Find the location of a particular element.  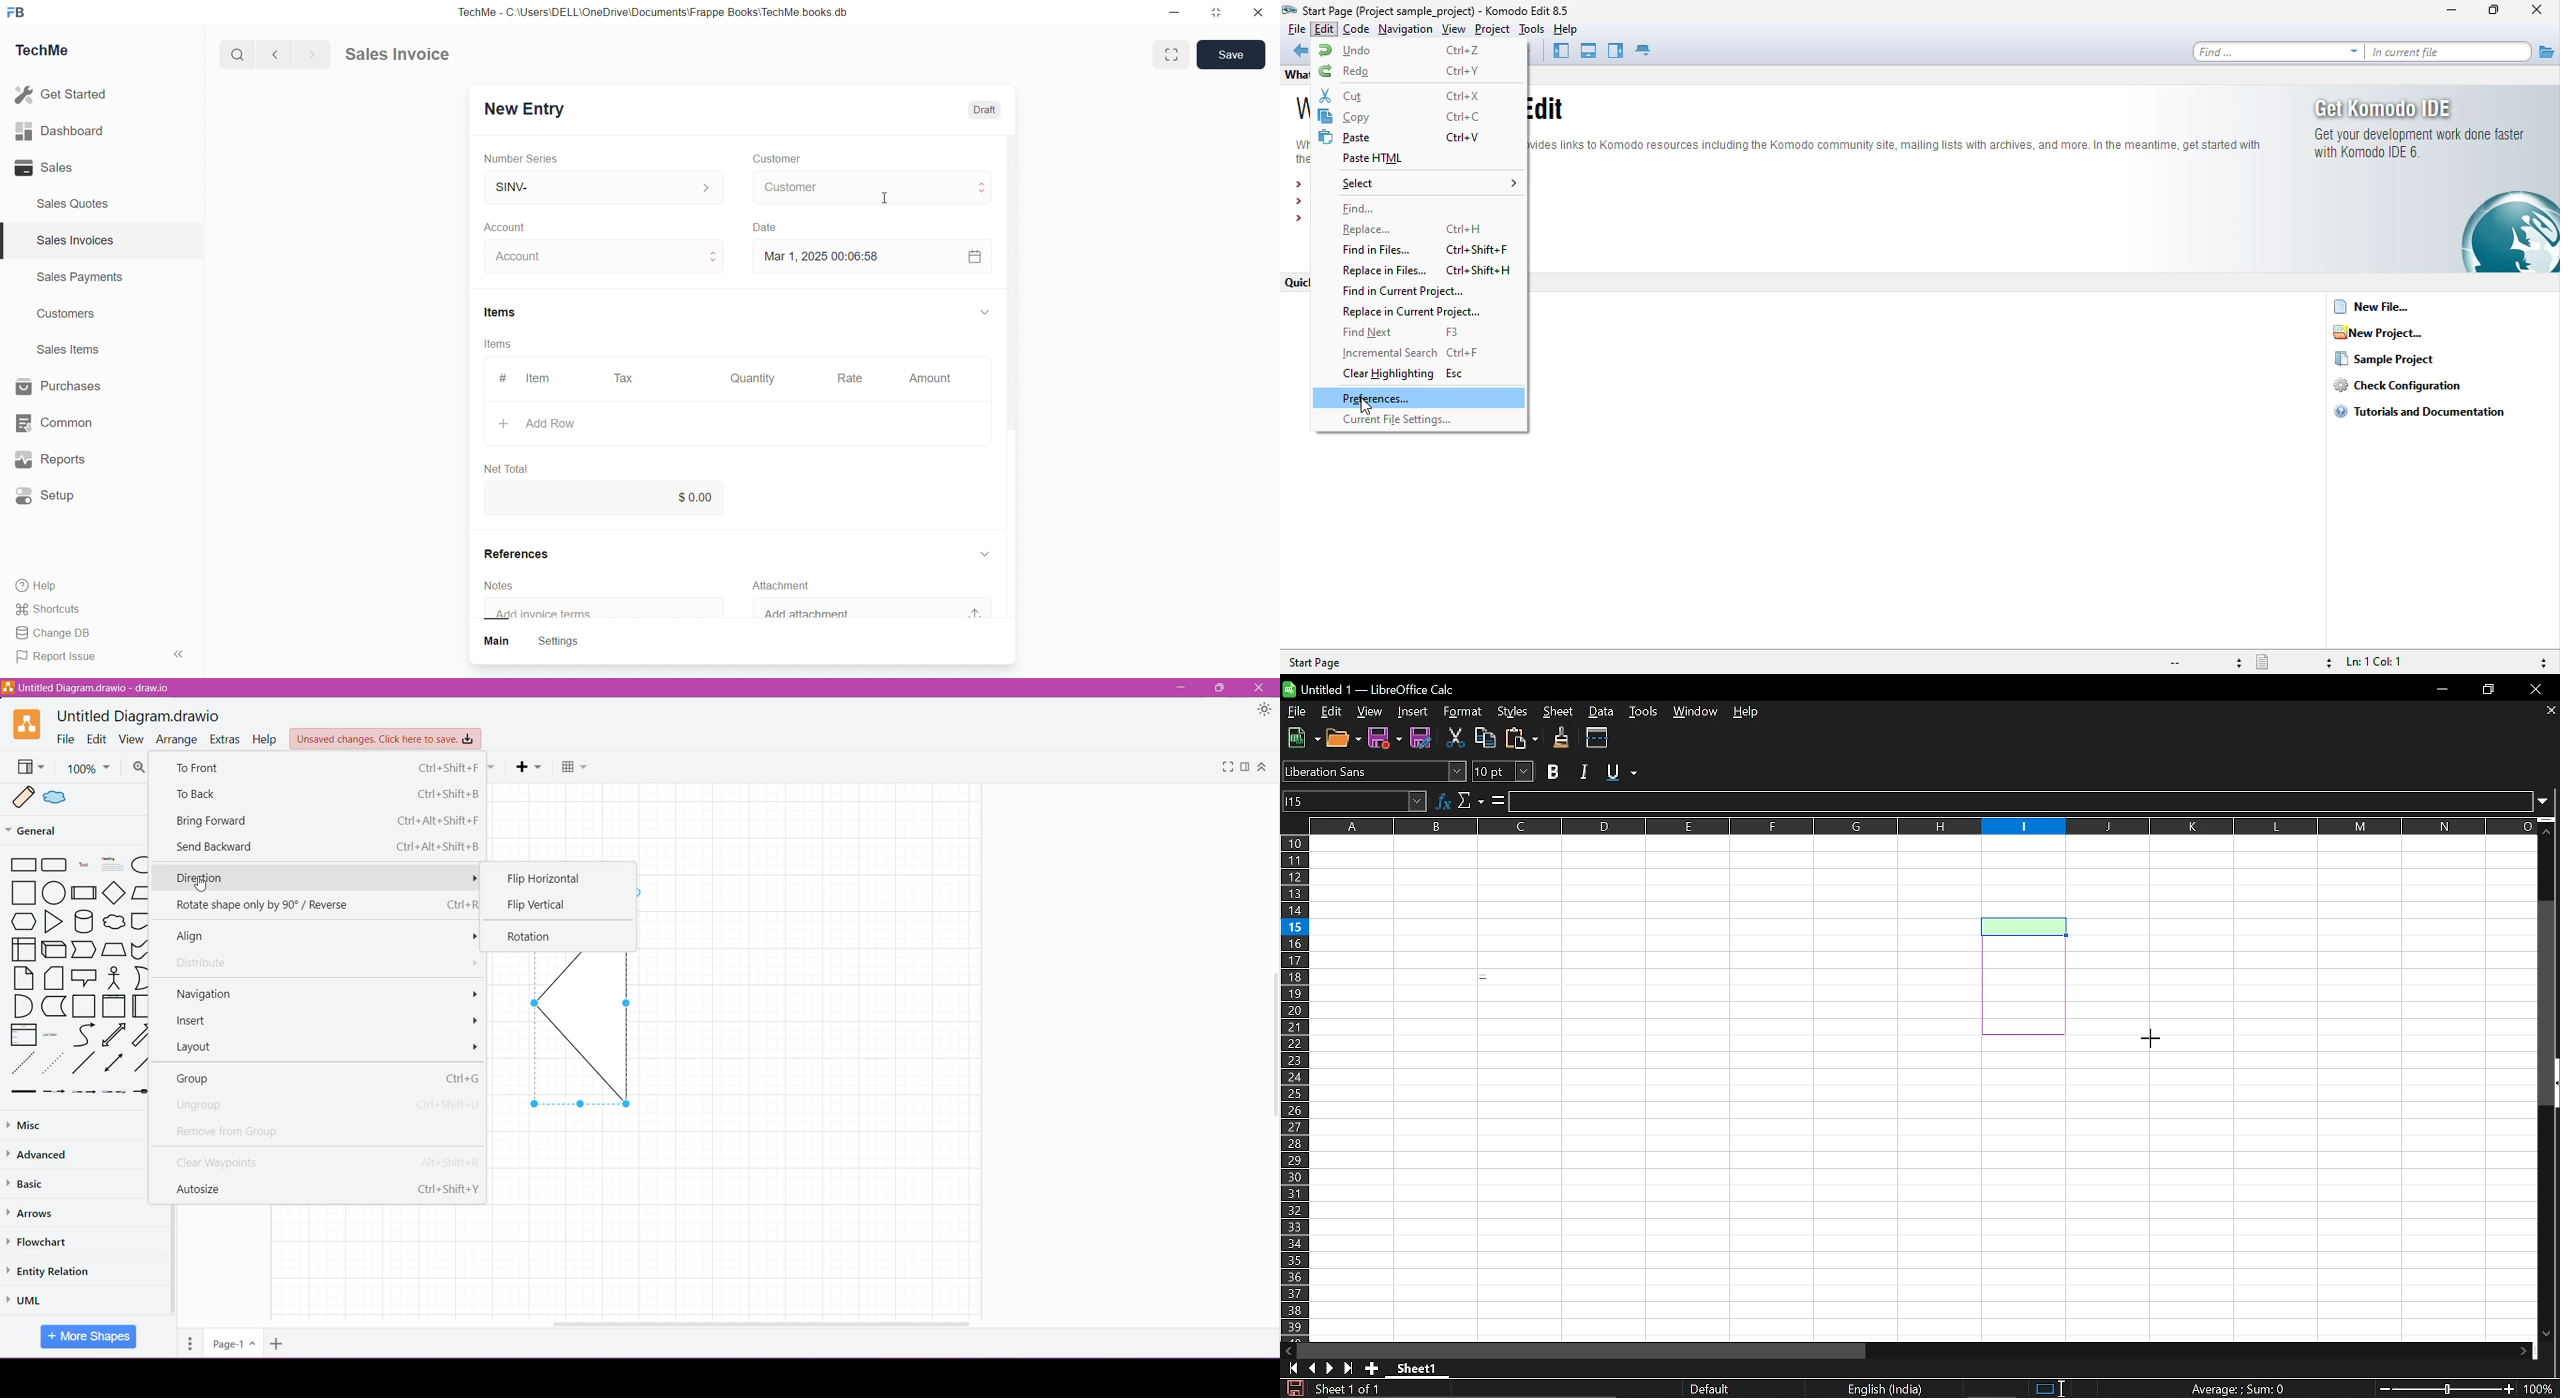

Maximize is located at coordinates (1218, 15).